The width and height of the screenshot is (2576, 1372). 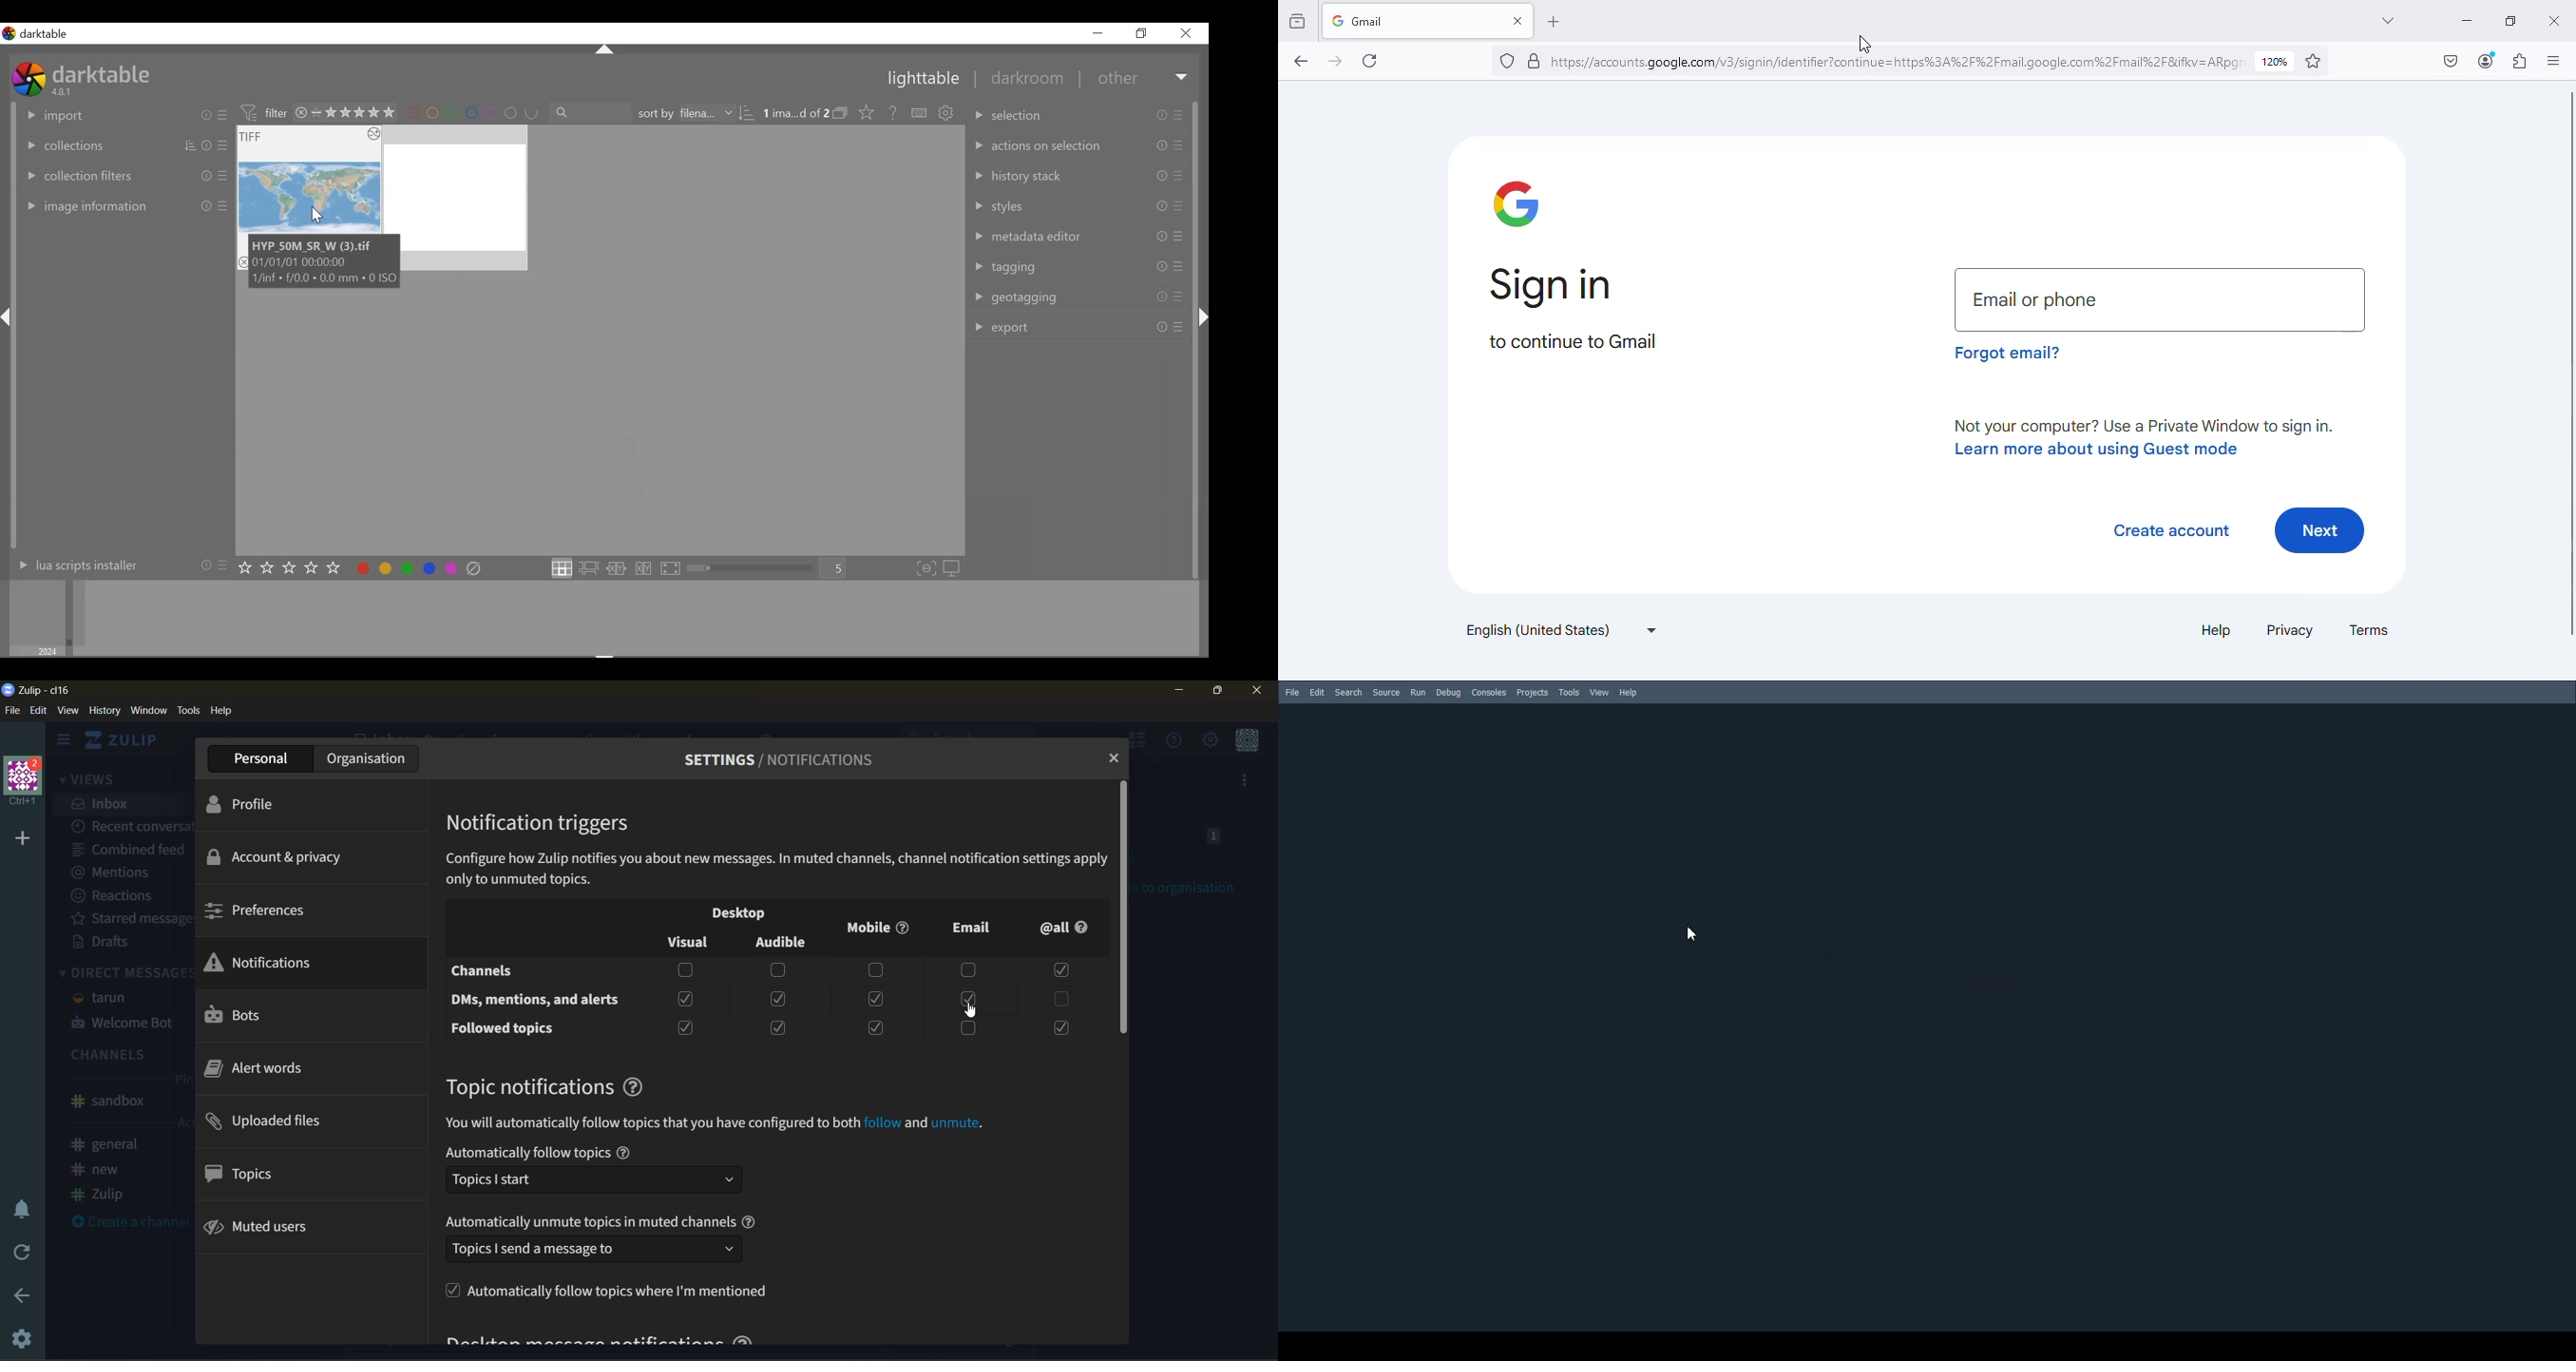 I want to click on Cursor, so click(x=1691, y=934).